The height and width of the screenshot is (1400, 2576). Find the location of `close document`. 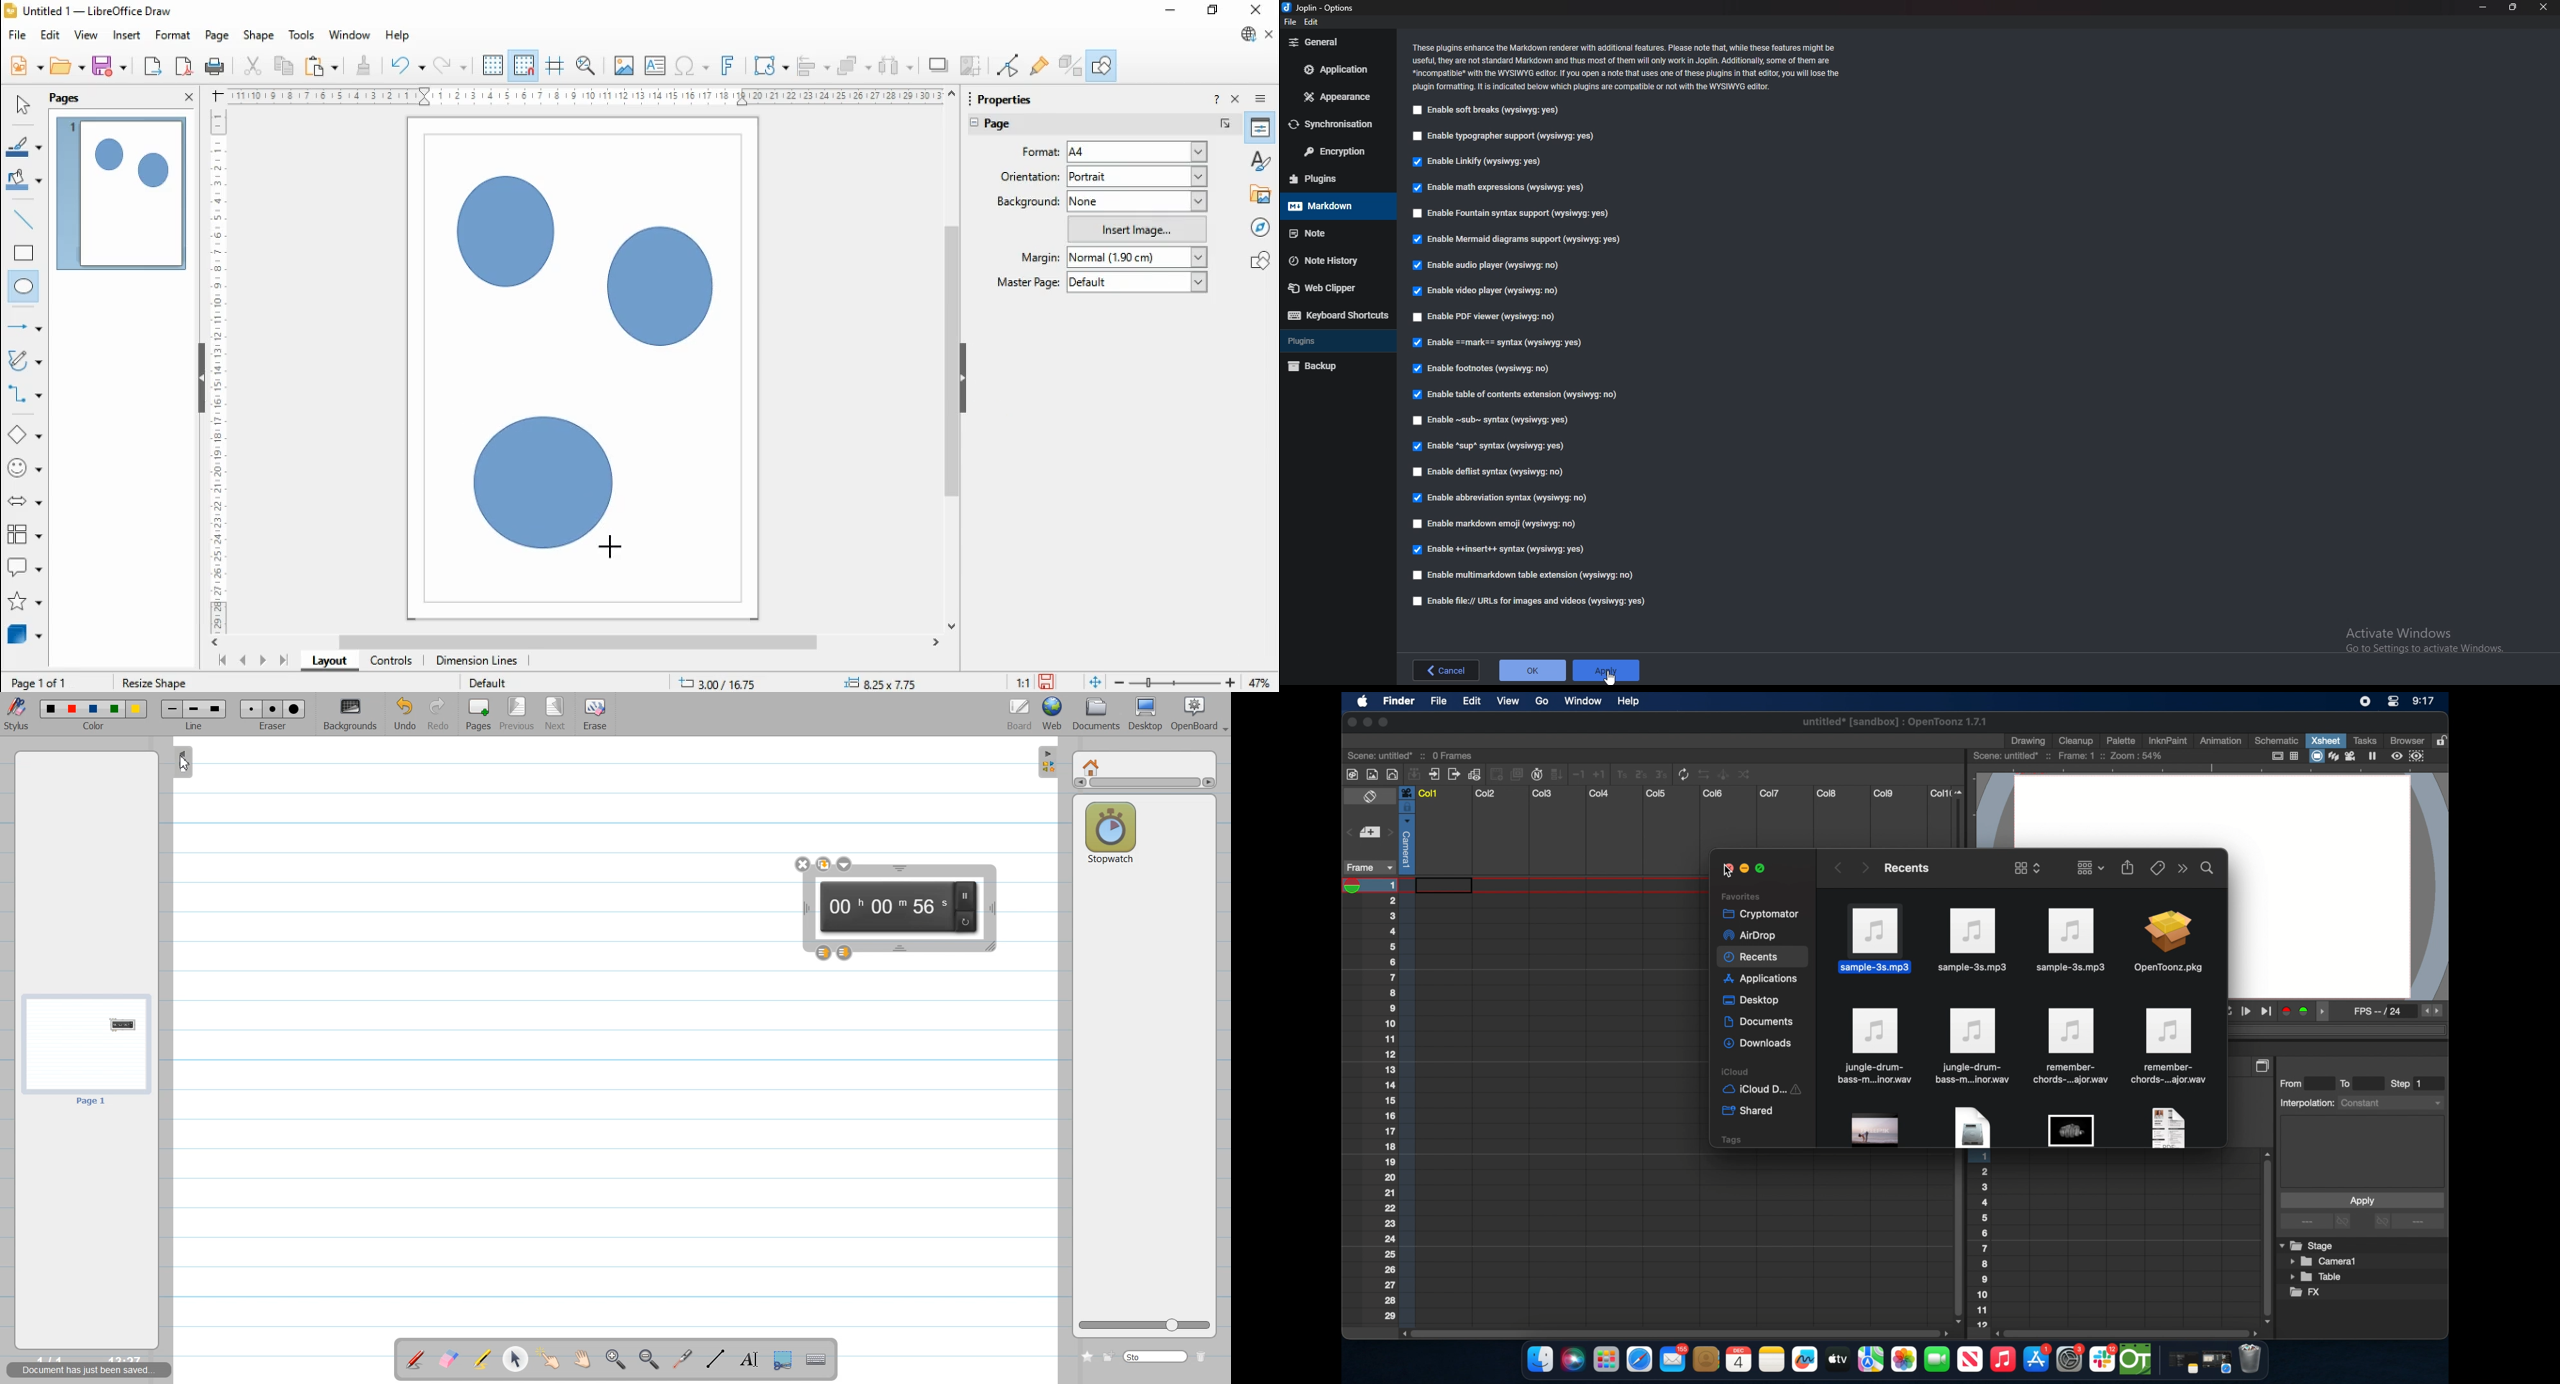

close document is located at coordinates (1270, 35).